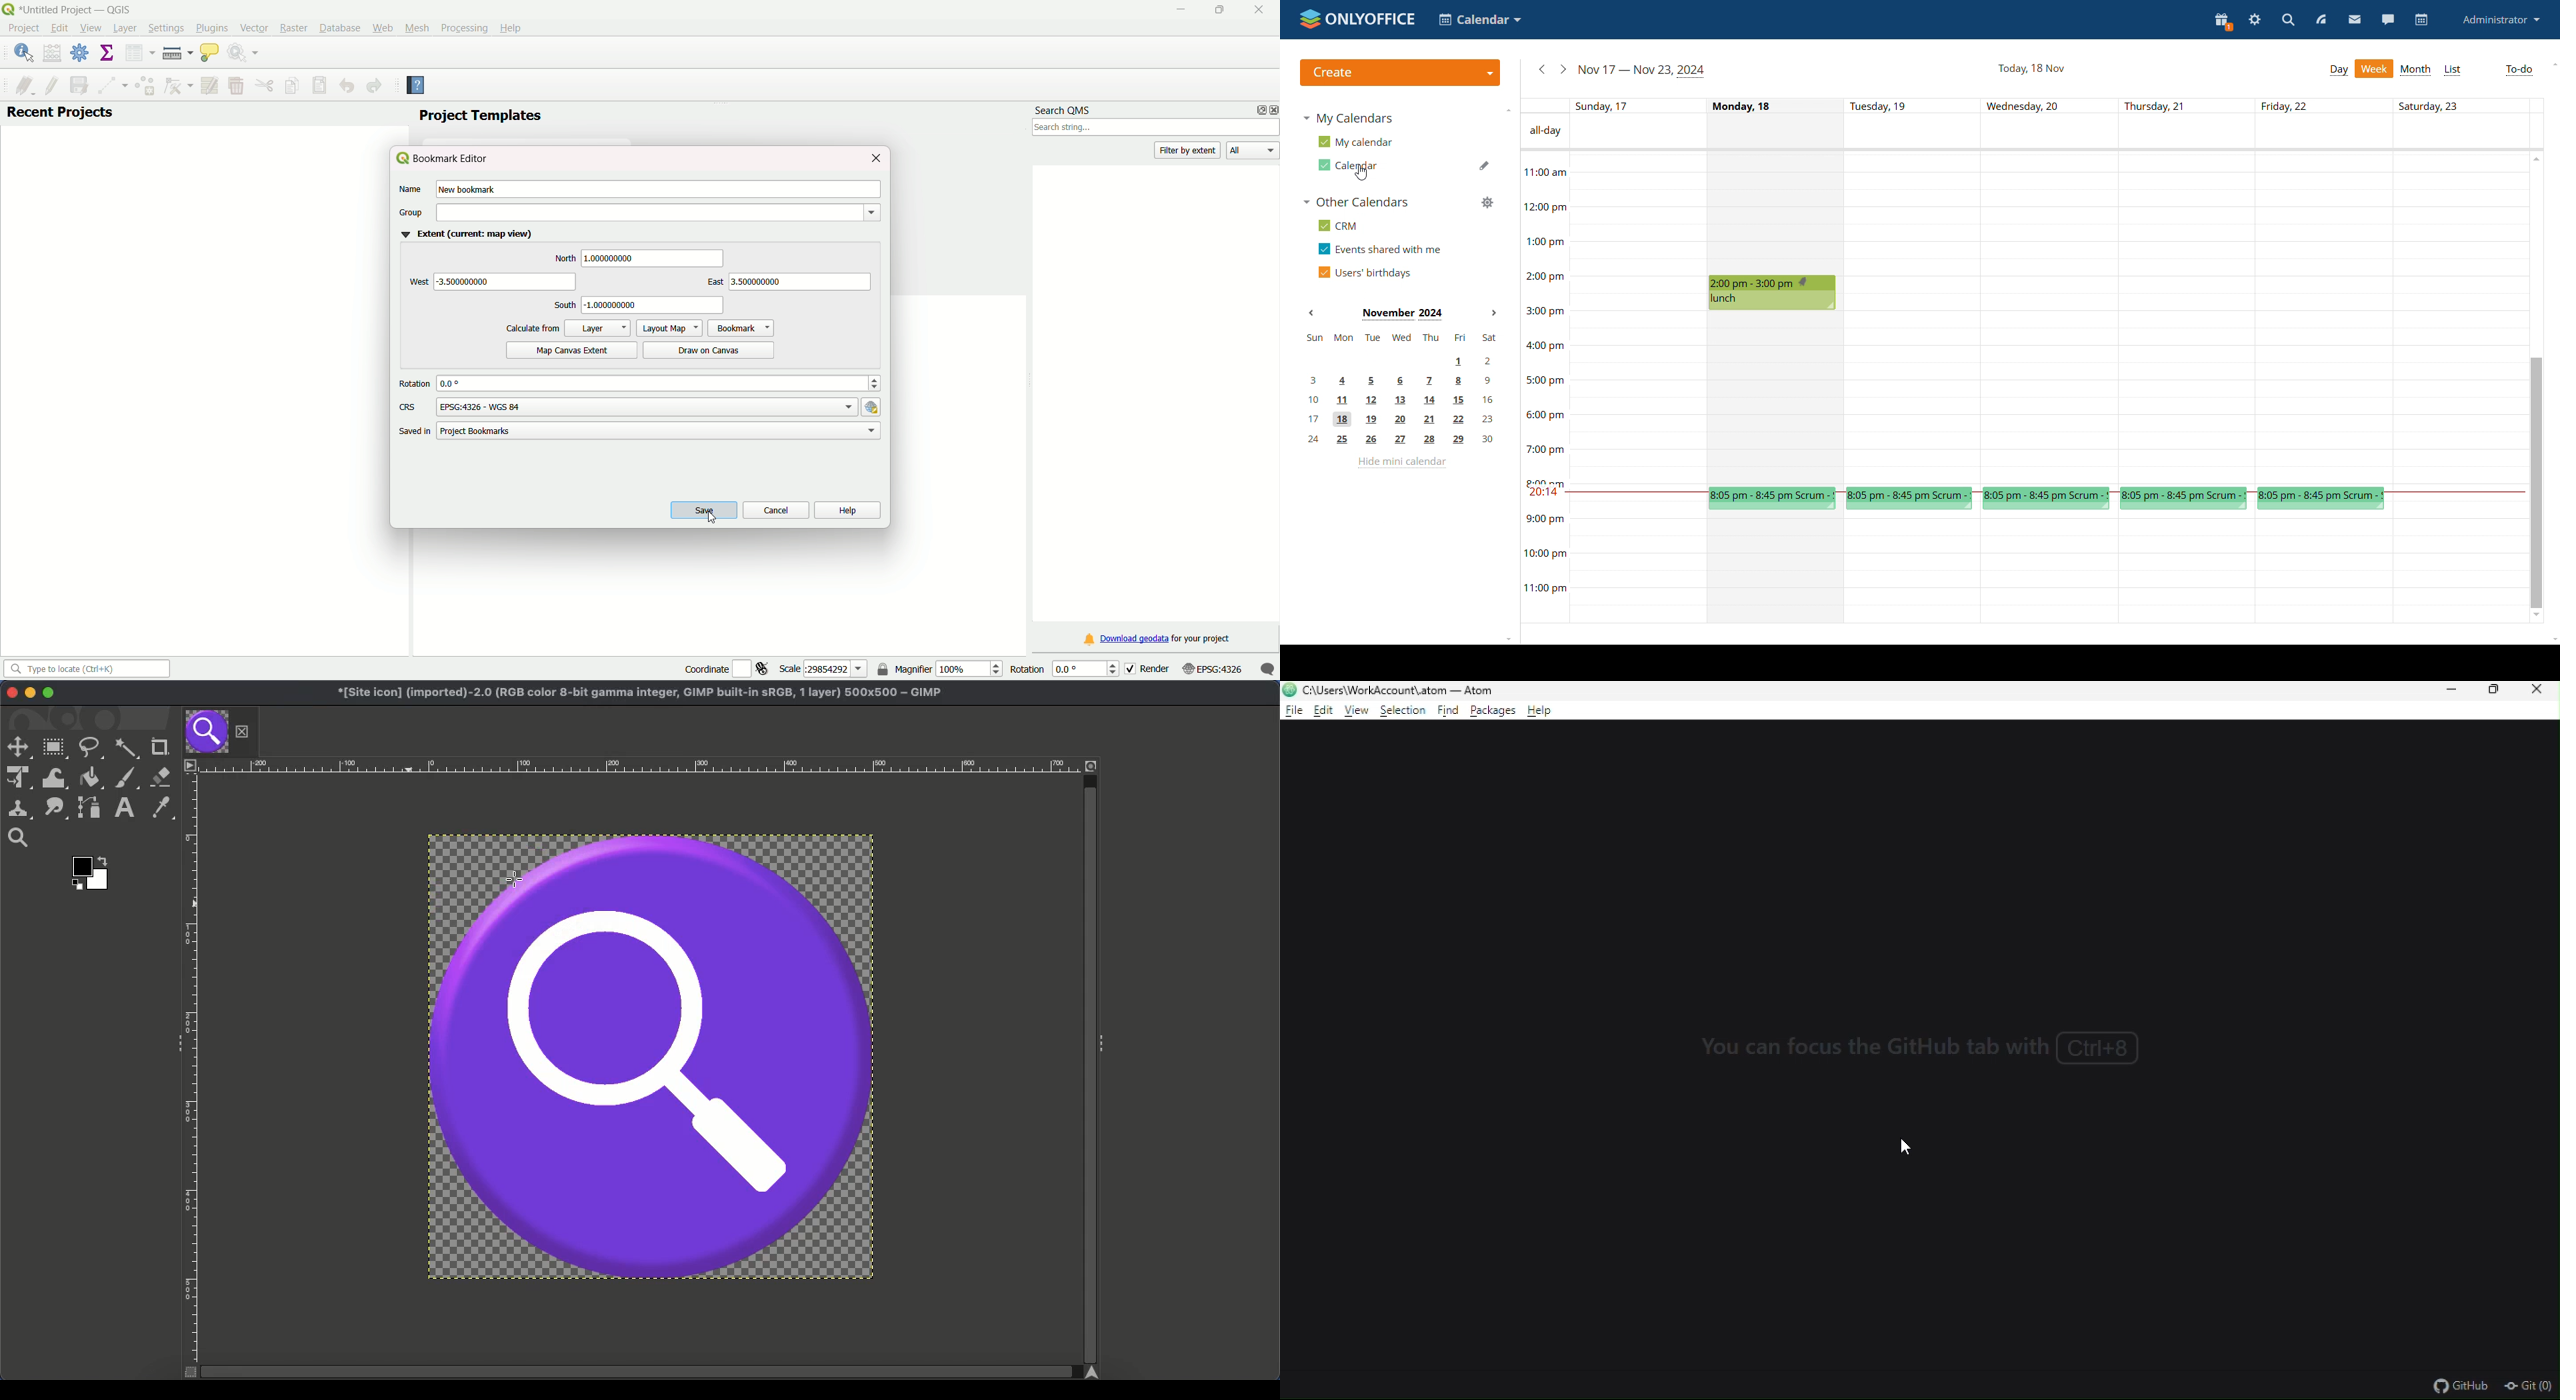 The width and height of the screenshot is (2576, 1400). I want to click on Maximize, so click(52, 693).